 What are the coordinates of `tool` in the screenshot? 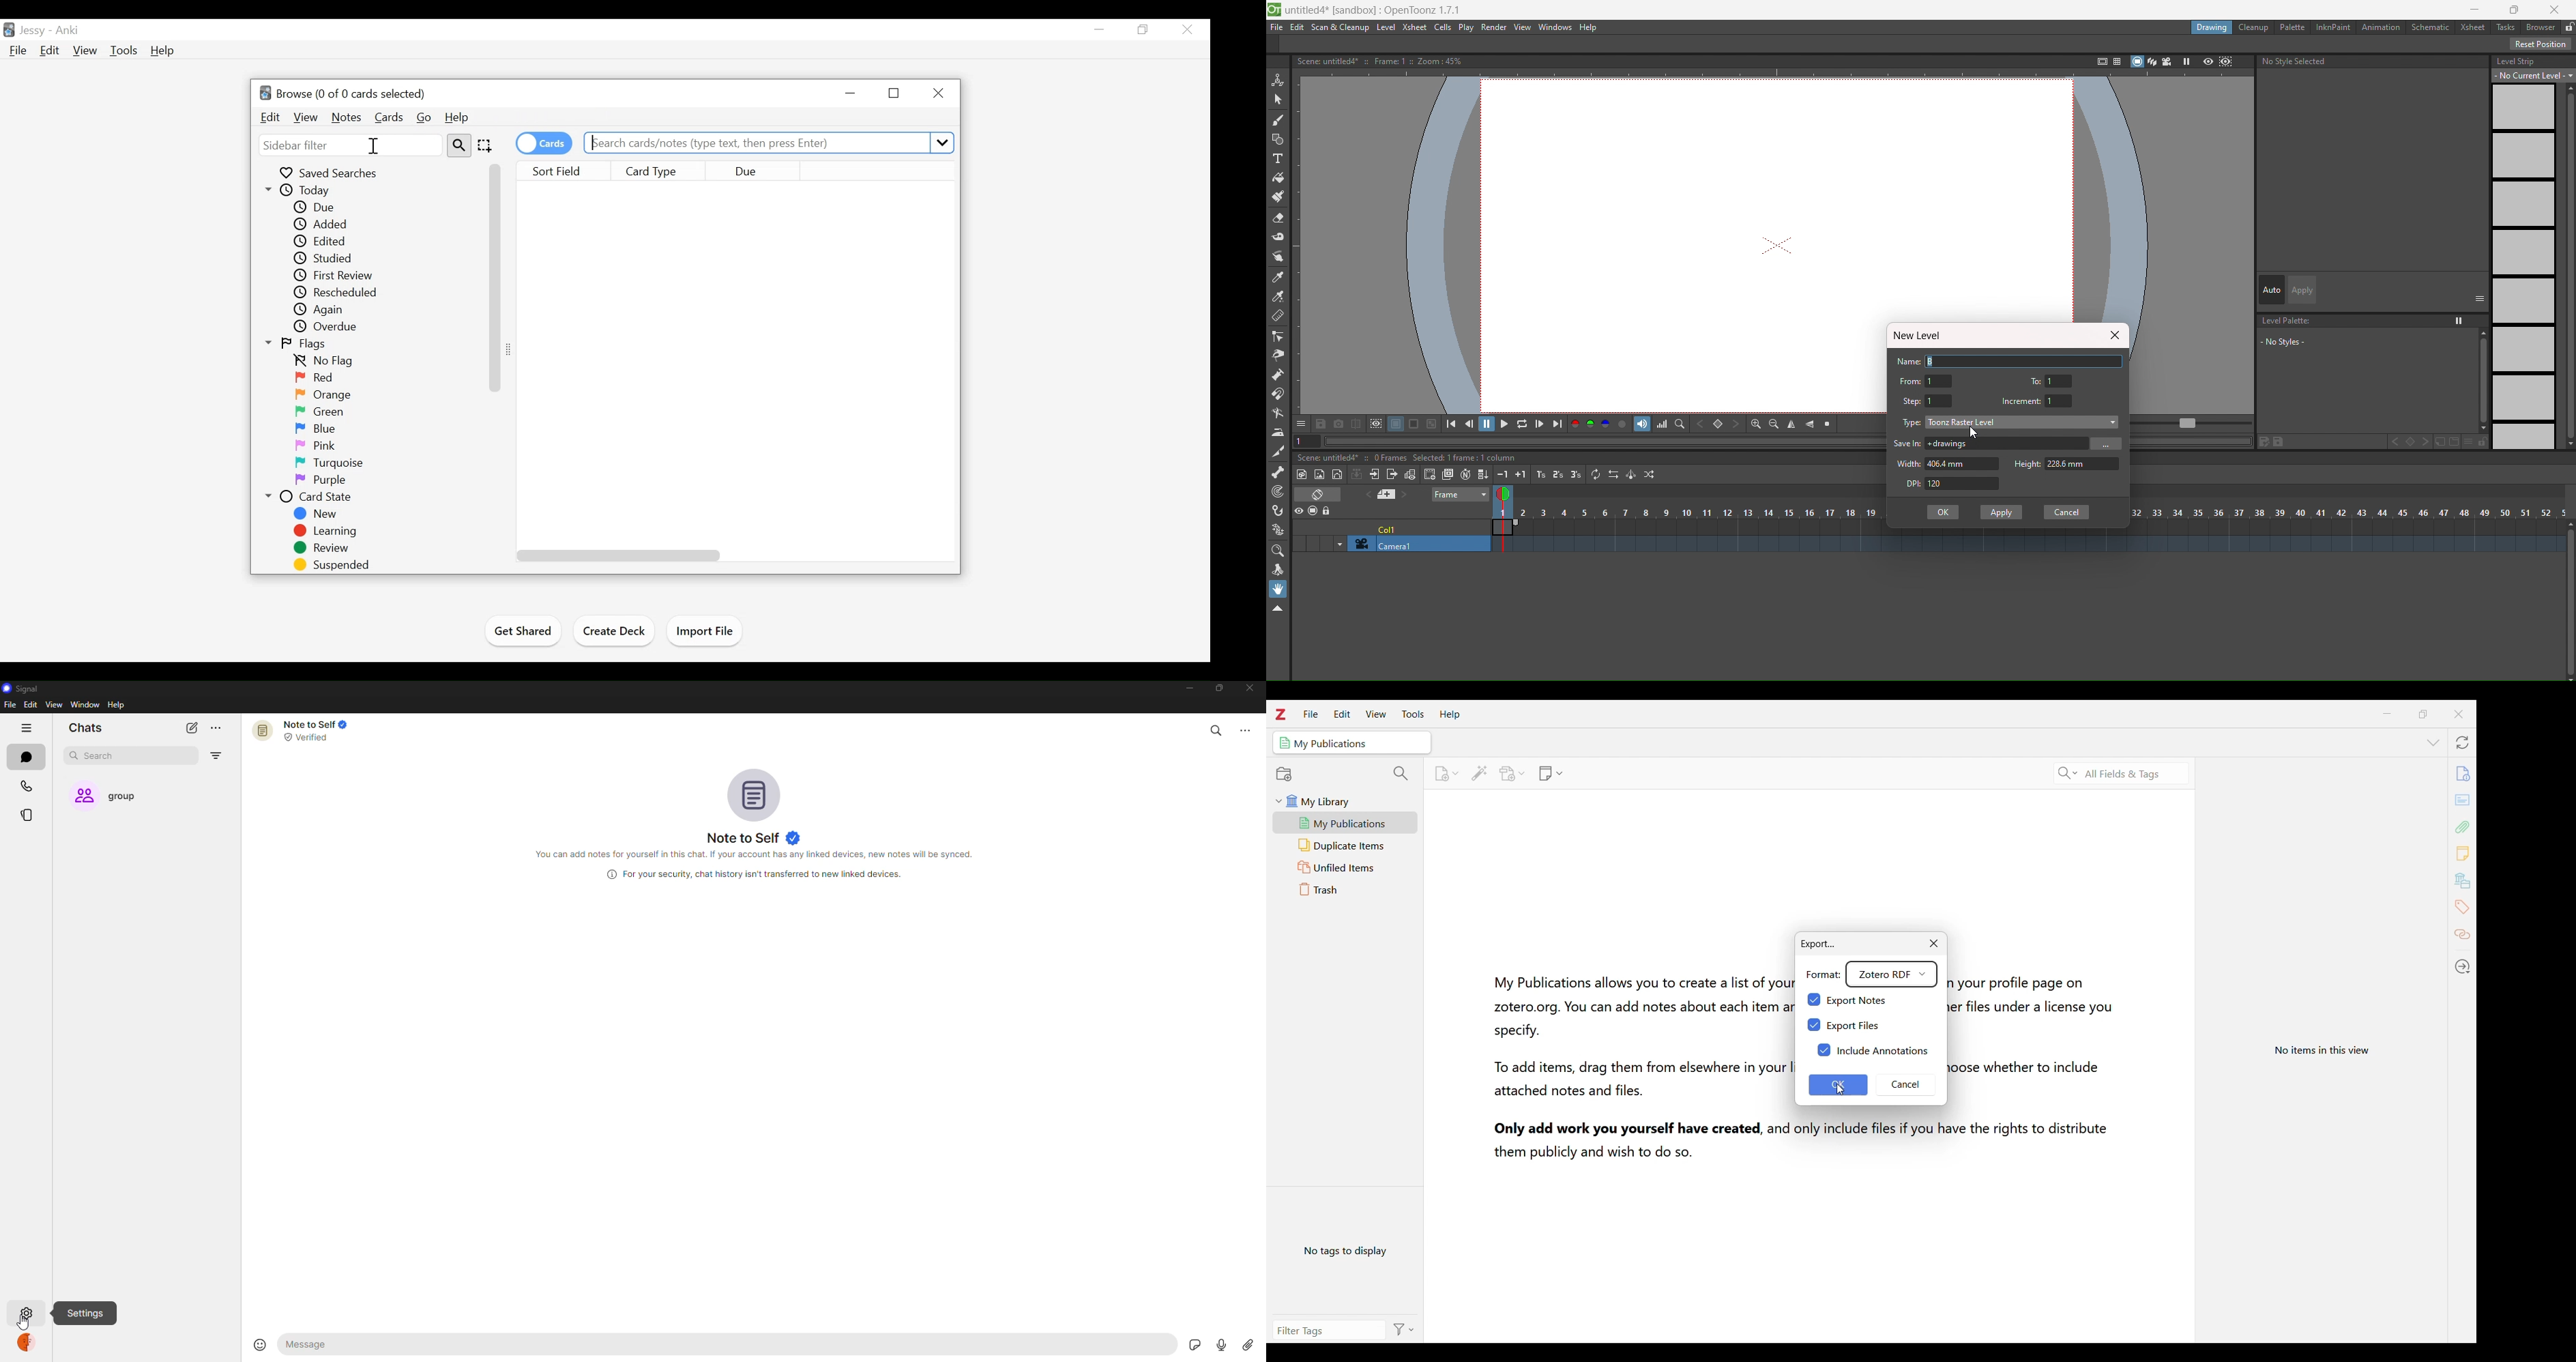 It's located at (1321, 423).